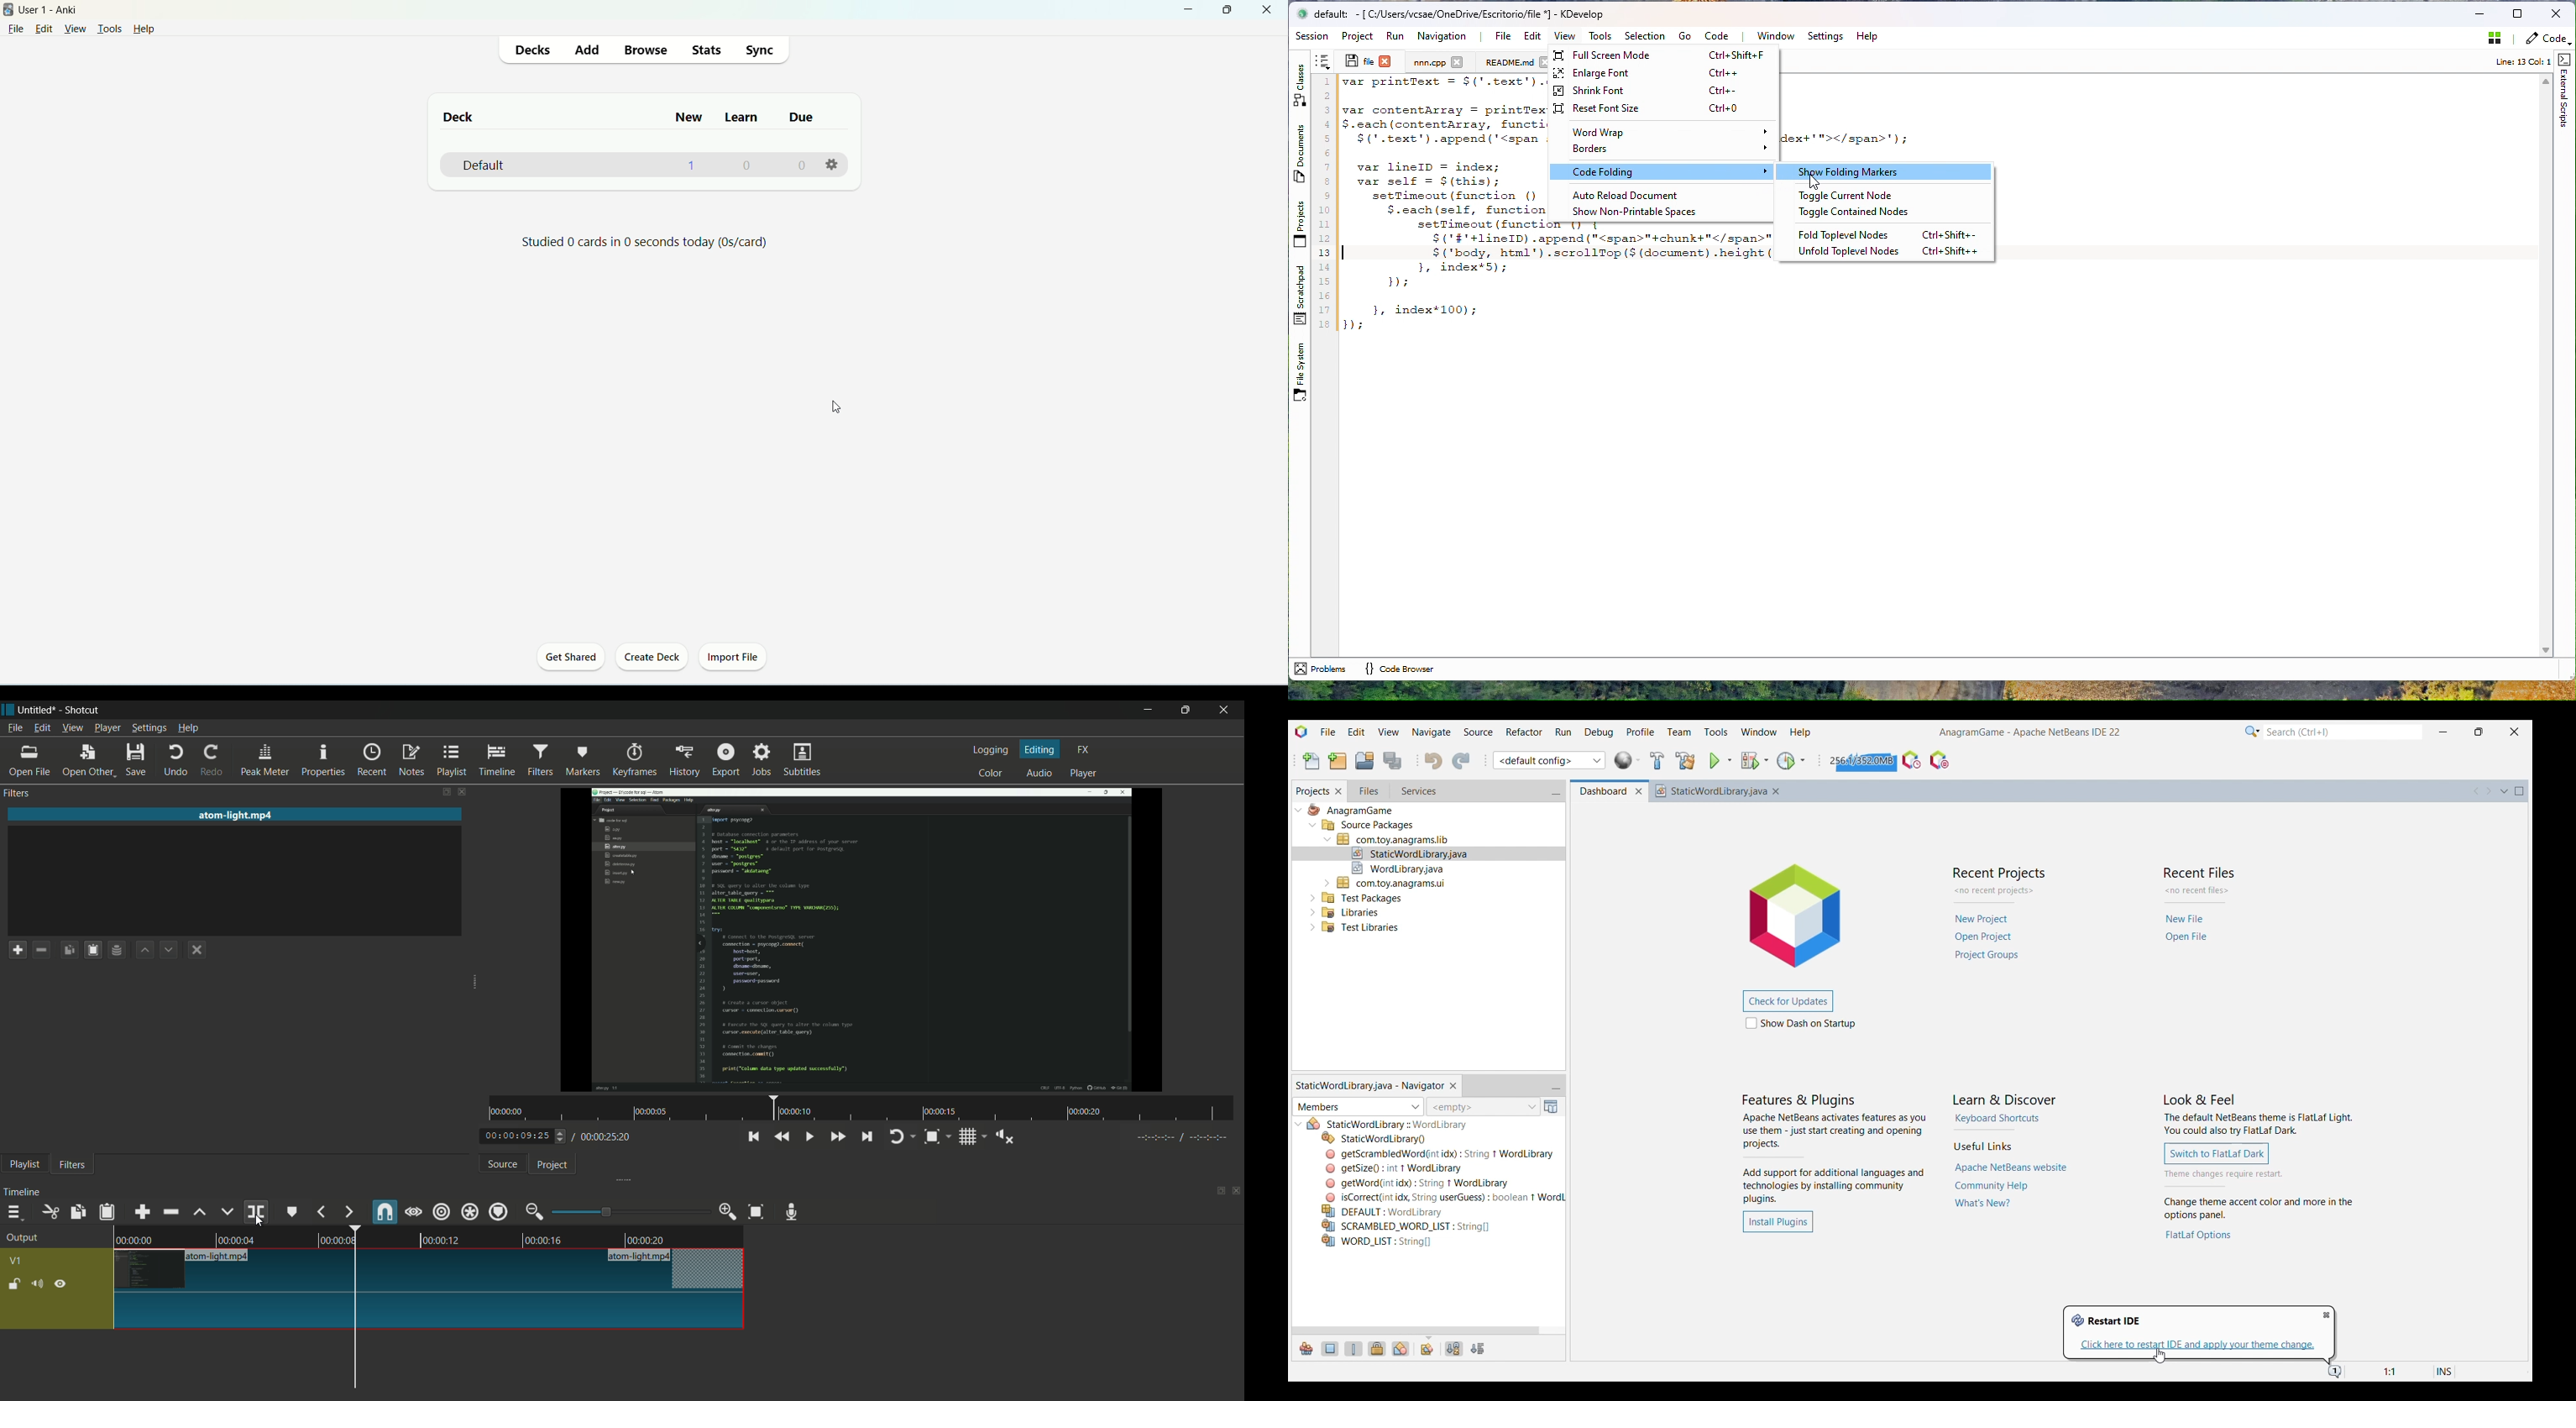 The image size is (2576, 1428). Describe the element at coordinates (374, 760) in the screenshot. I see `recent` at that location.